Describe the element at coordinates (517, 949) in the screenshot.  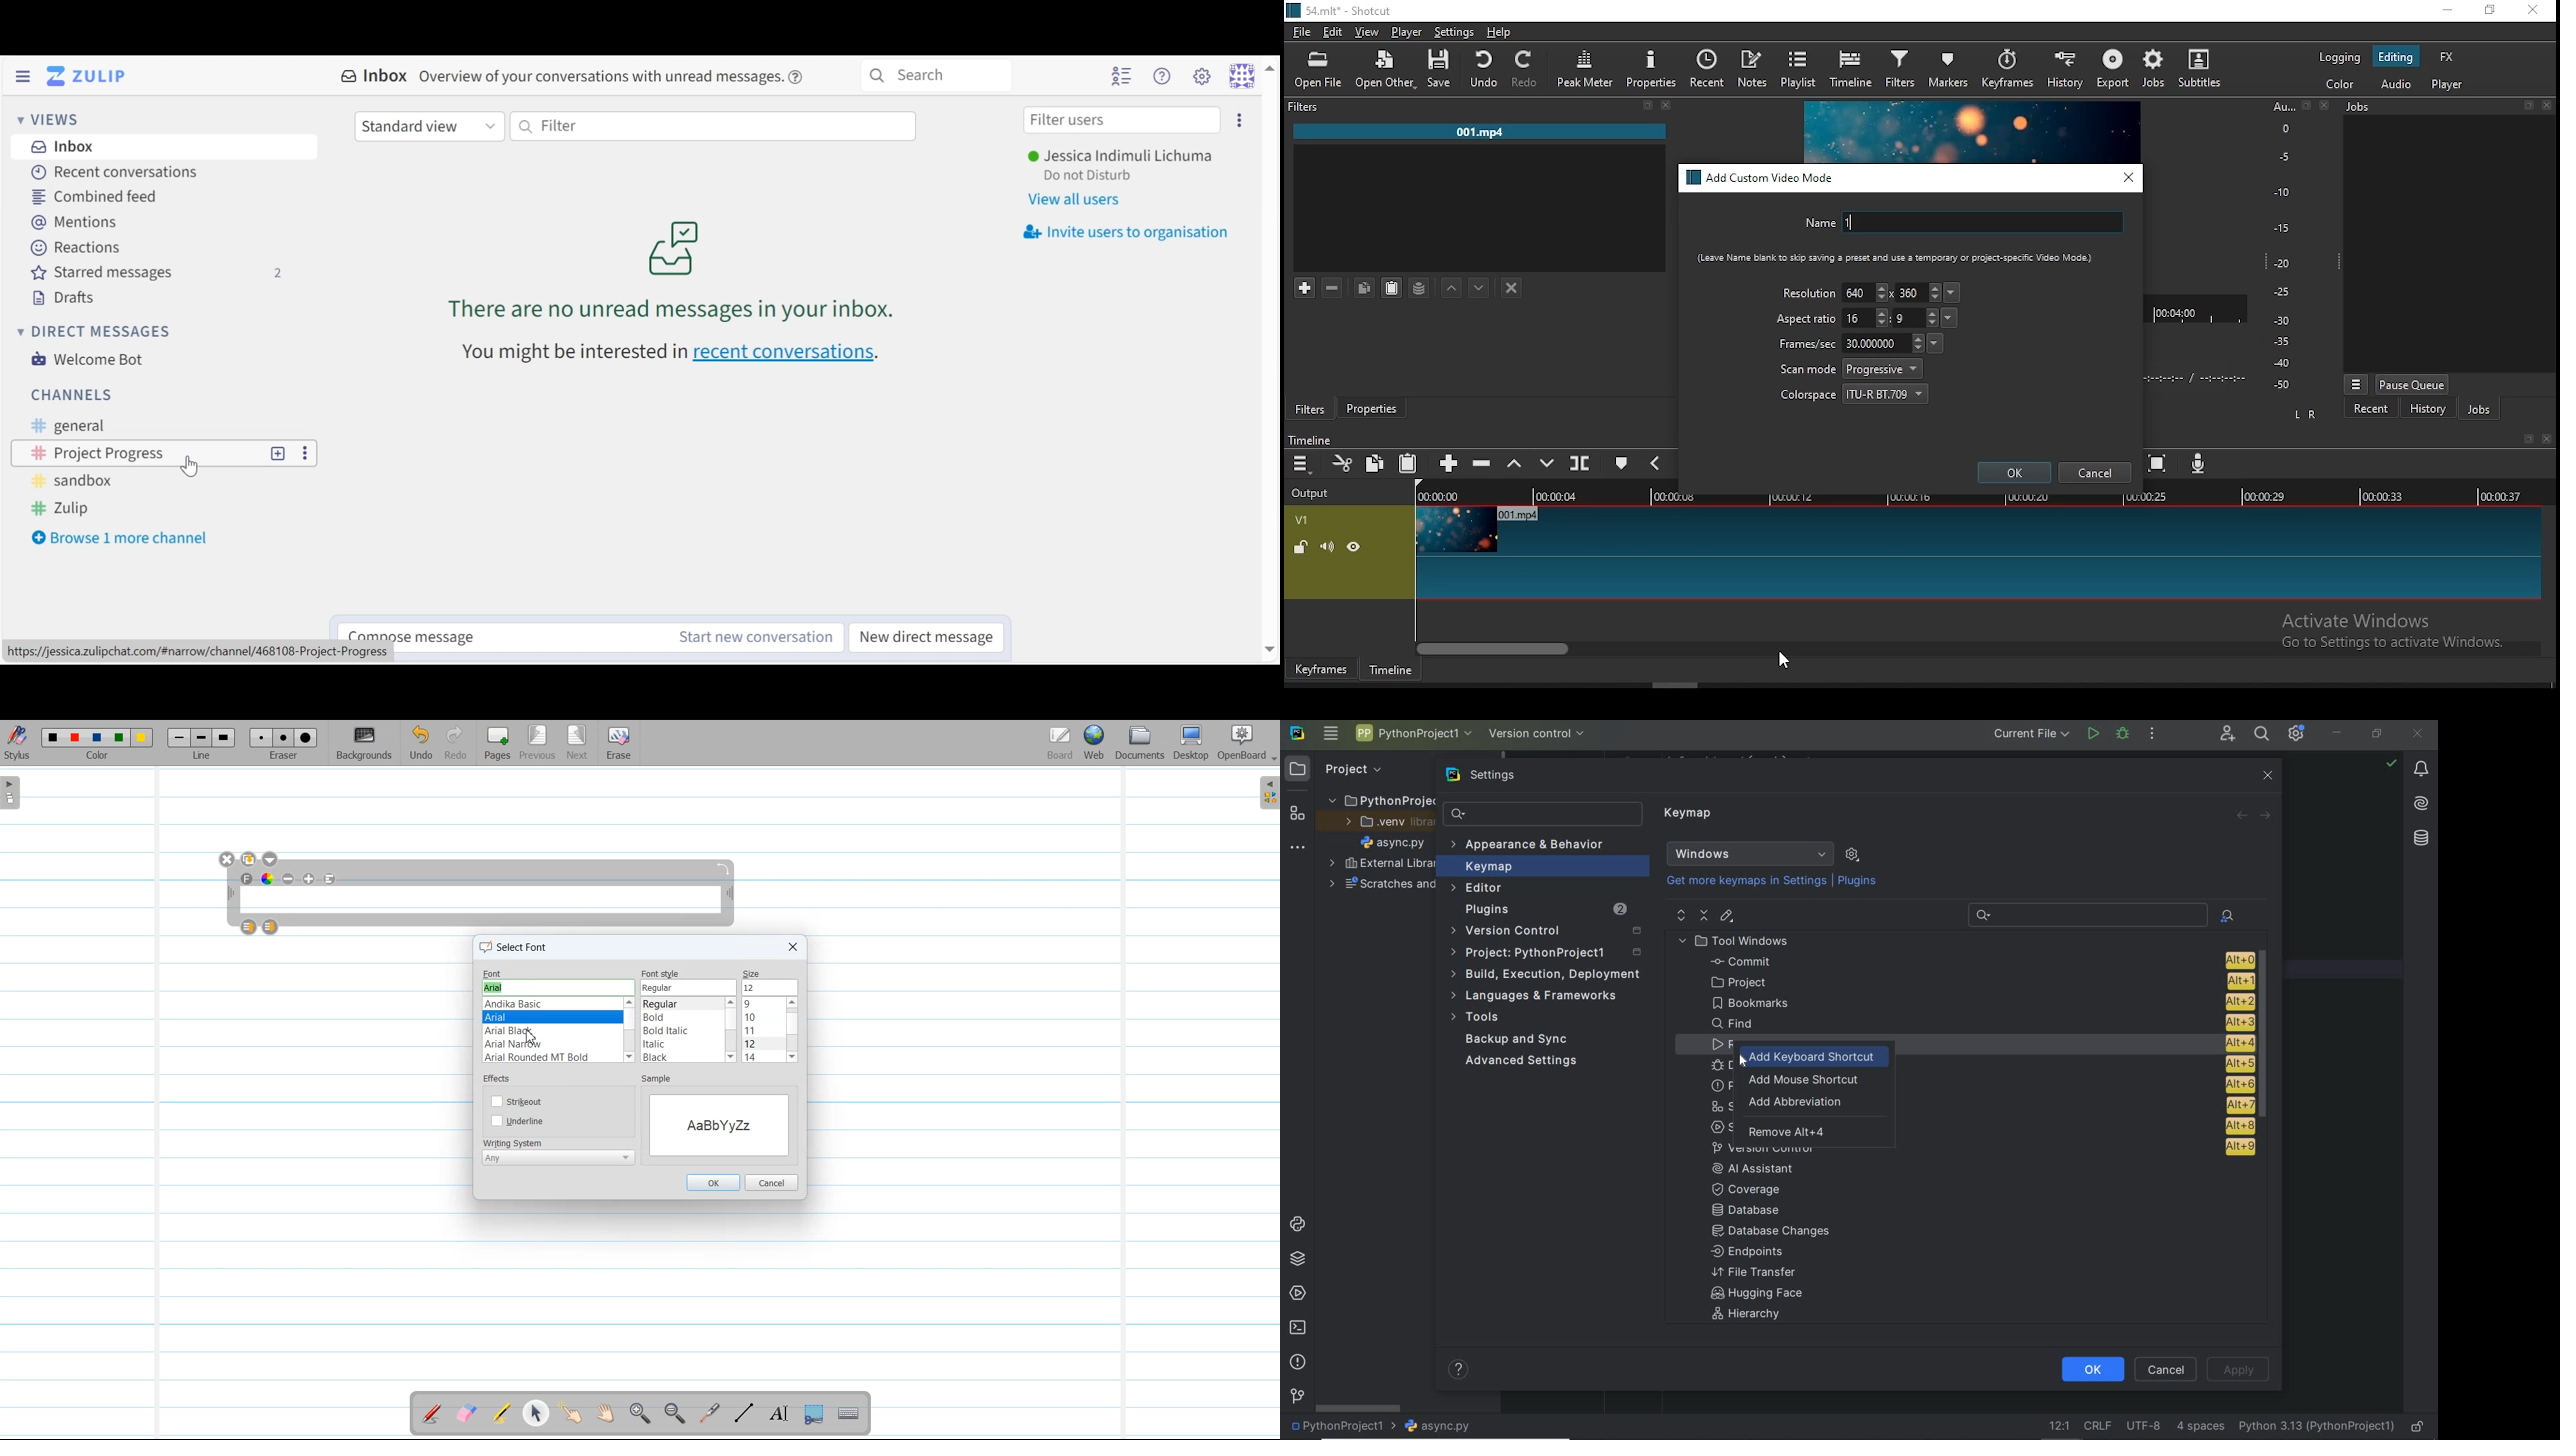
I see `select font` at that location.